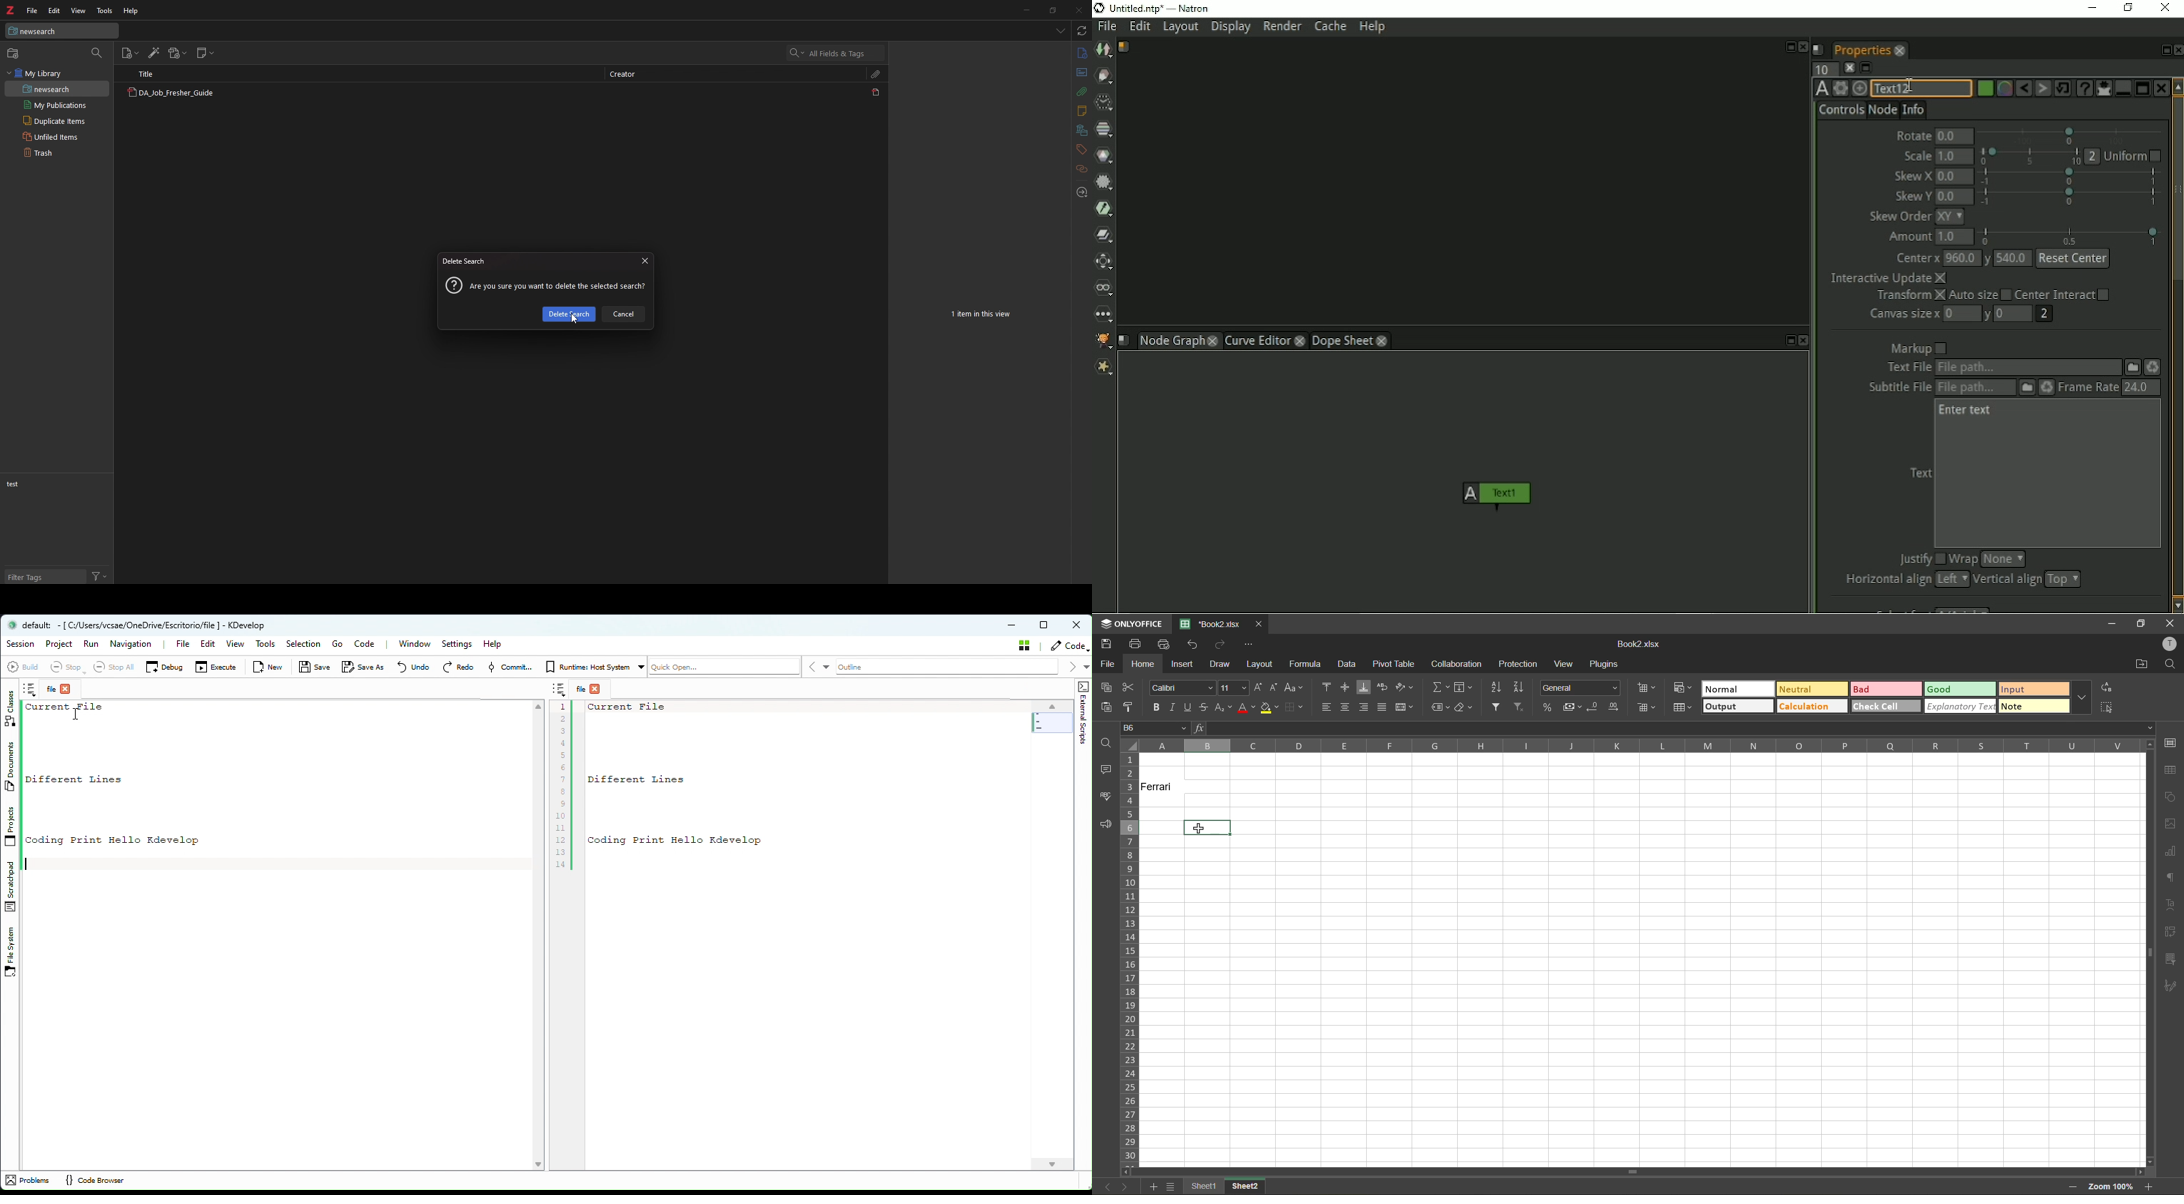  What do you see at coordinates (176, 53) in the screenshot?
I see `Add attachments` at bounding box center [176, 53].